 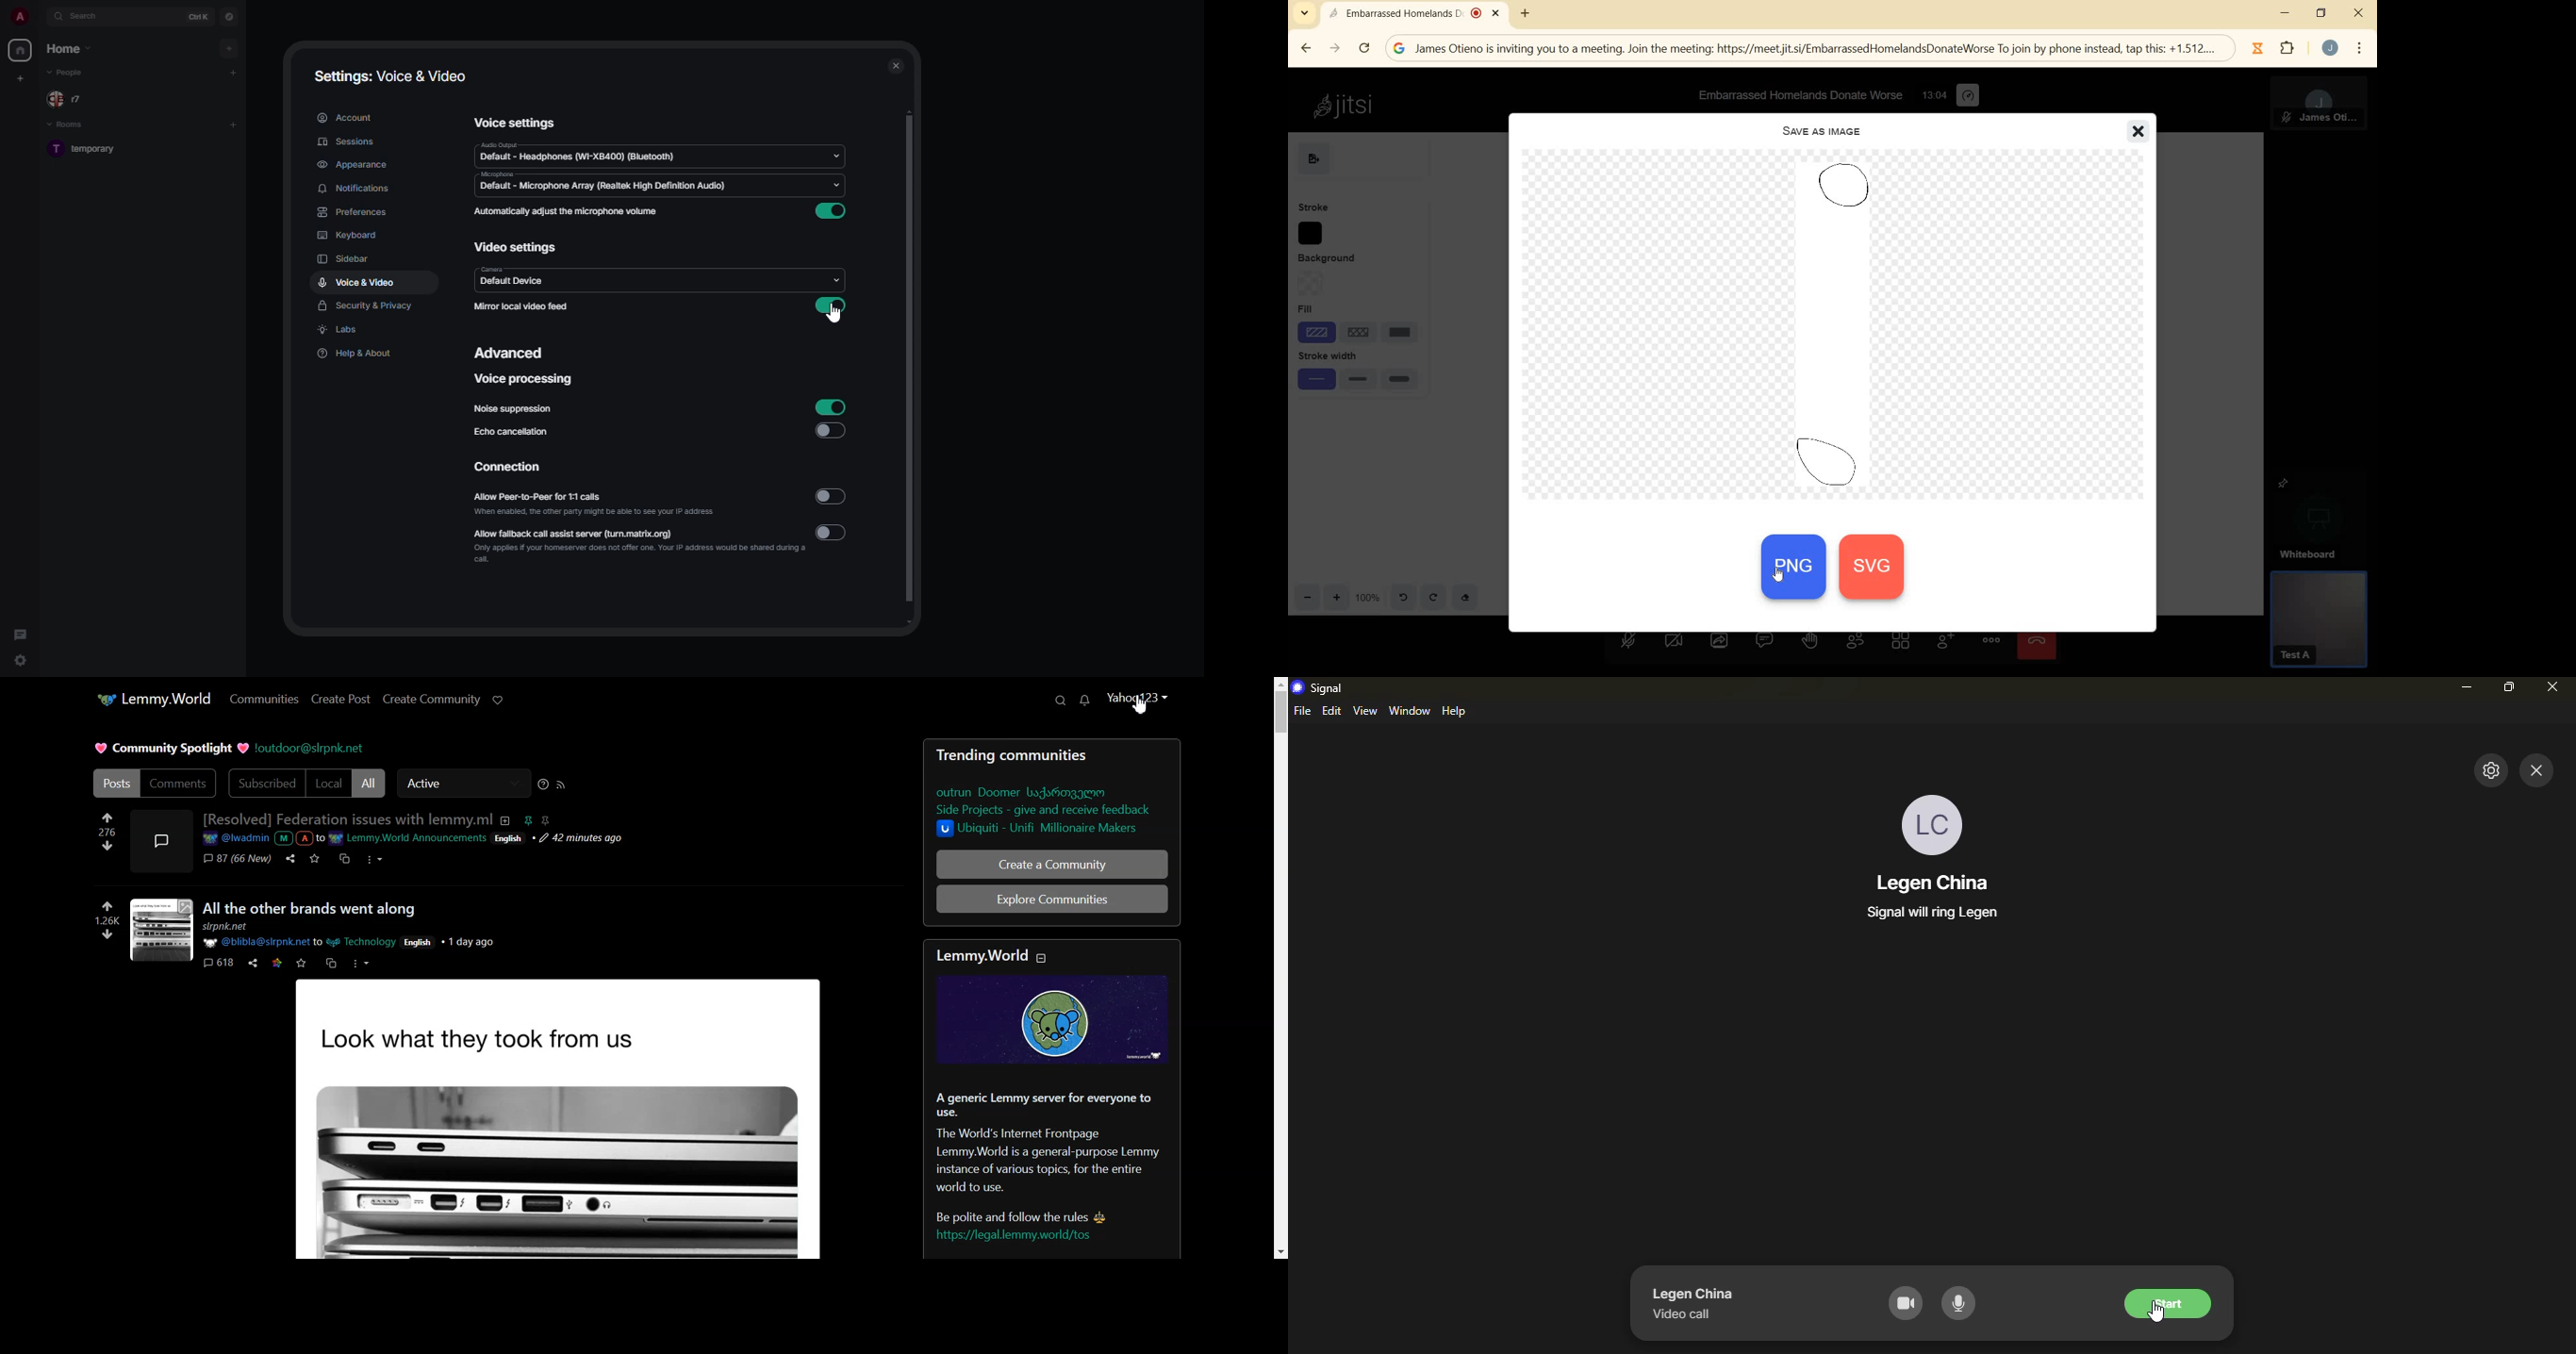 I want to click on extensions, so click(x=2289, y=51).